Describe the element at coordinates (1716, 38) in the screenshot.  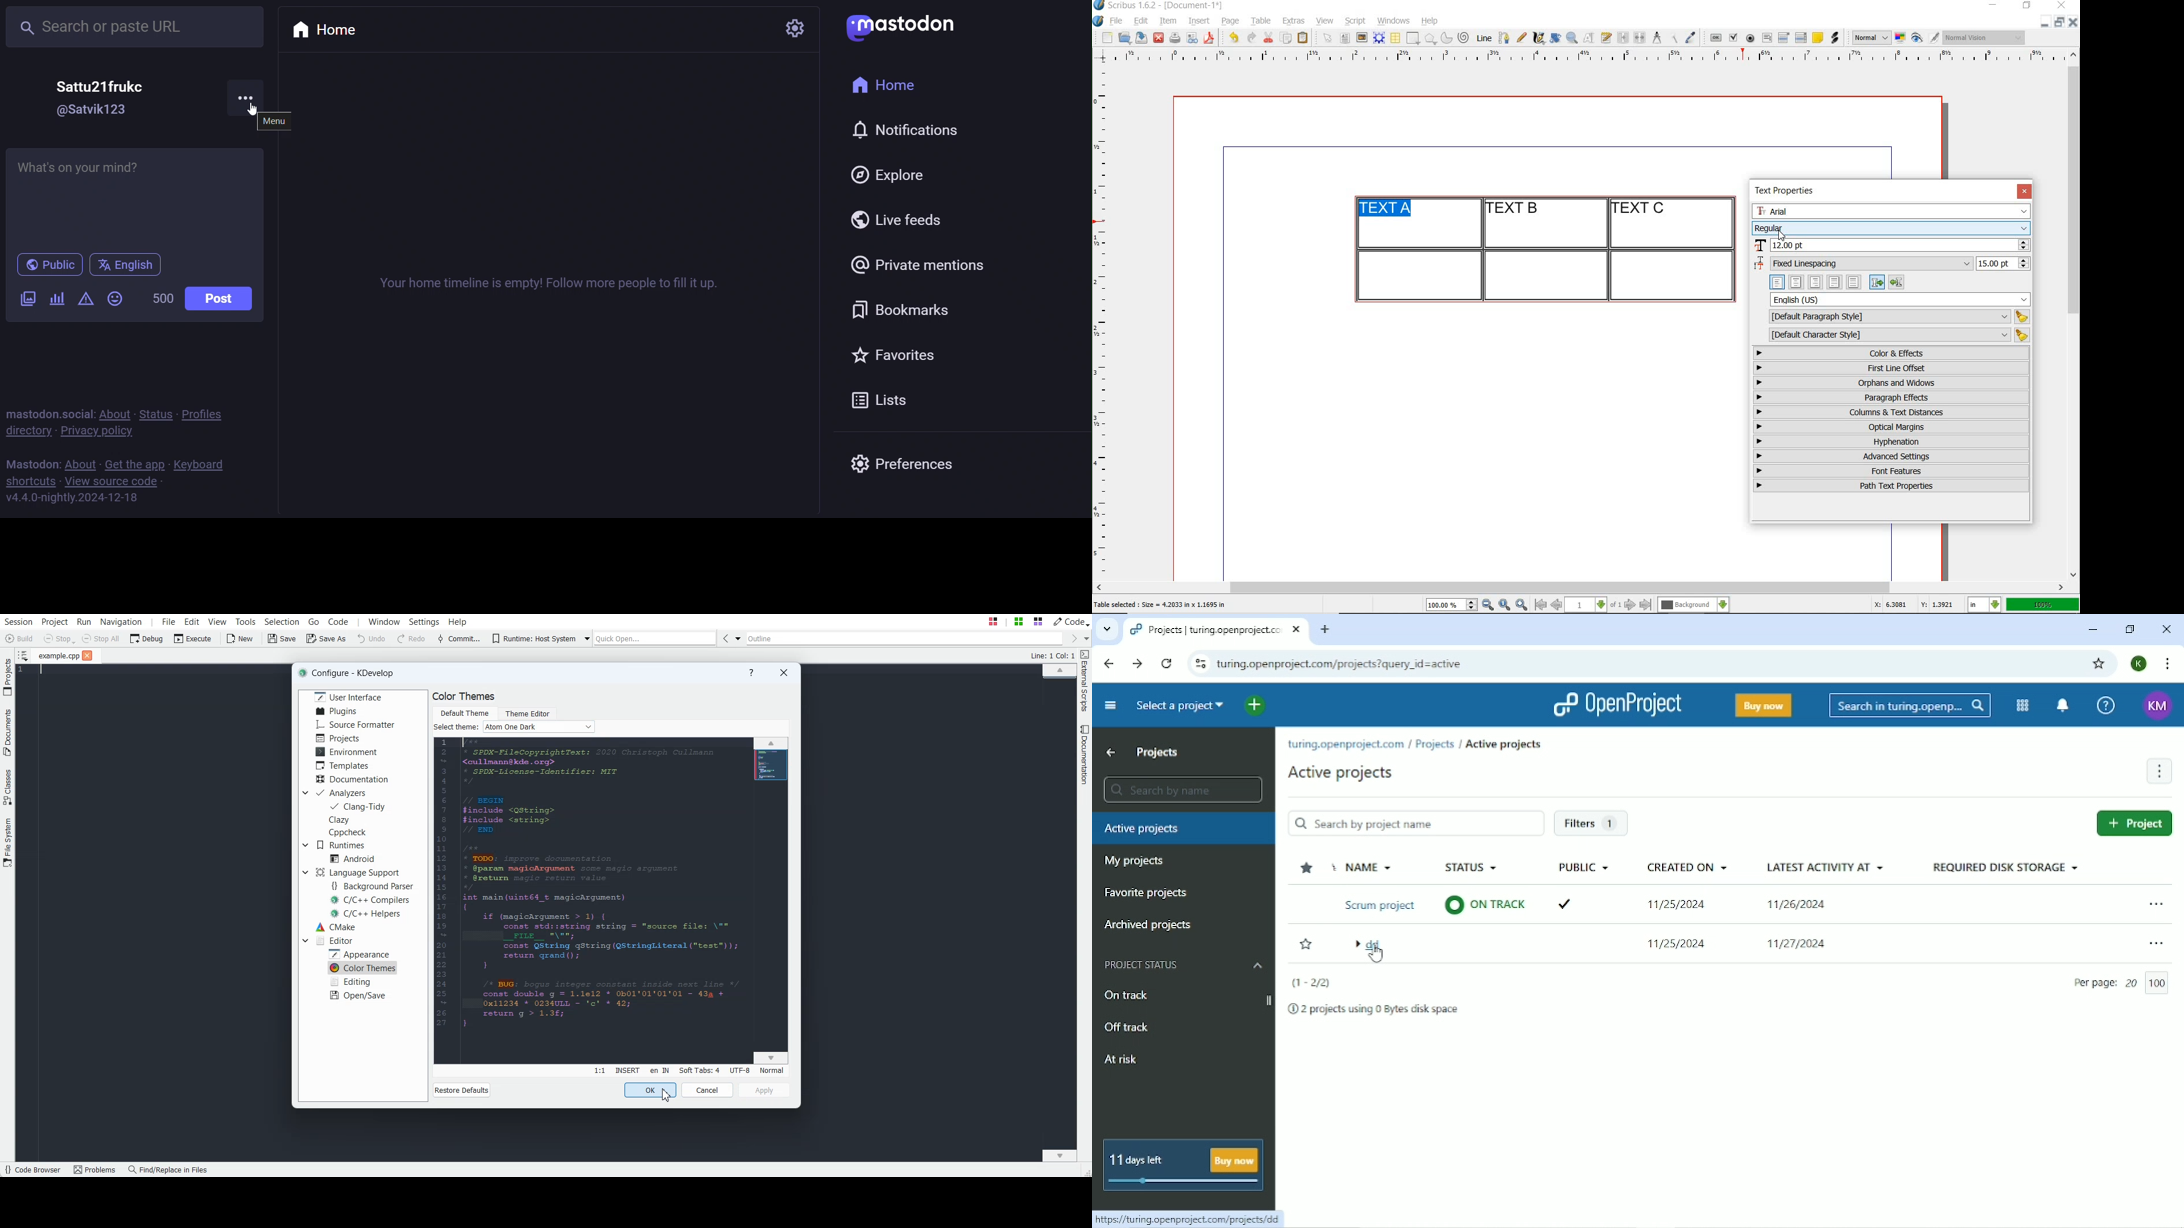
I see `pdf push button` at that location.